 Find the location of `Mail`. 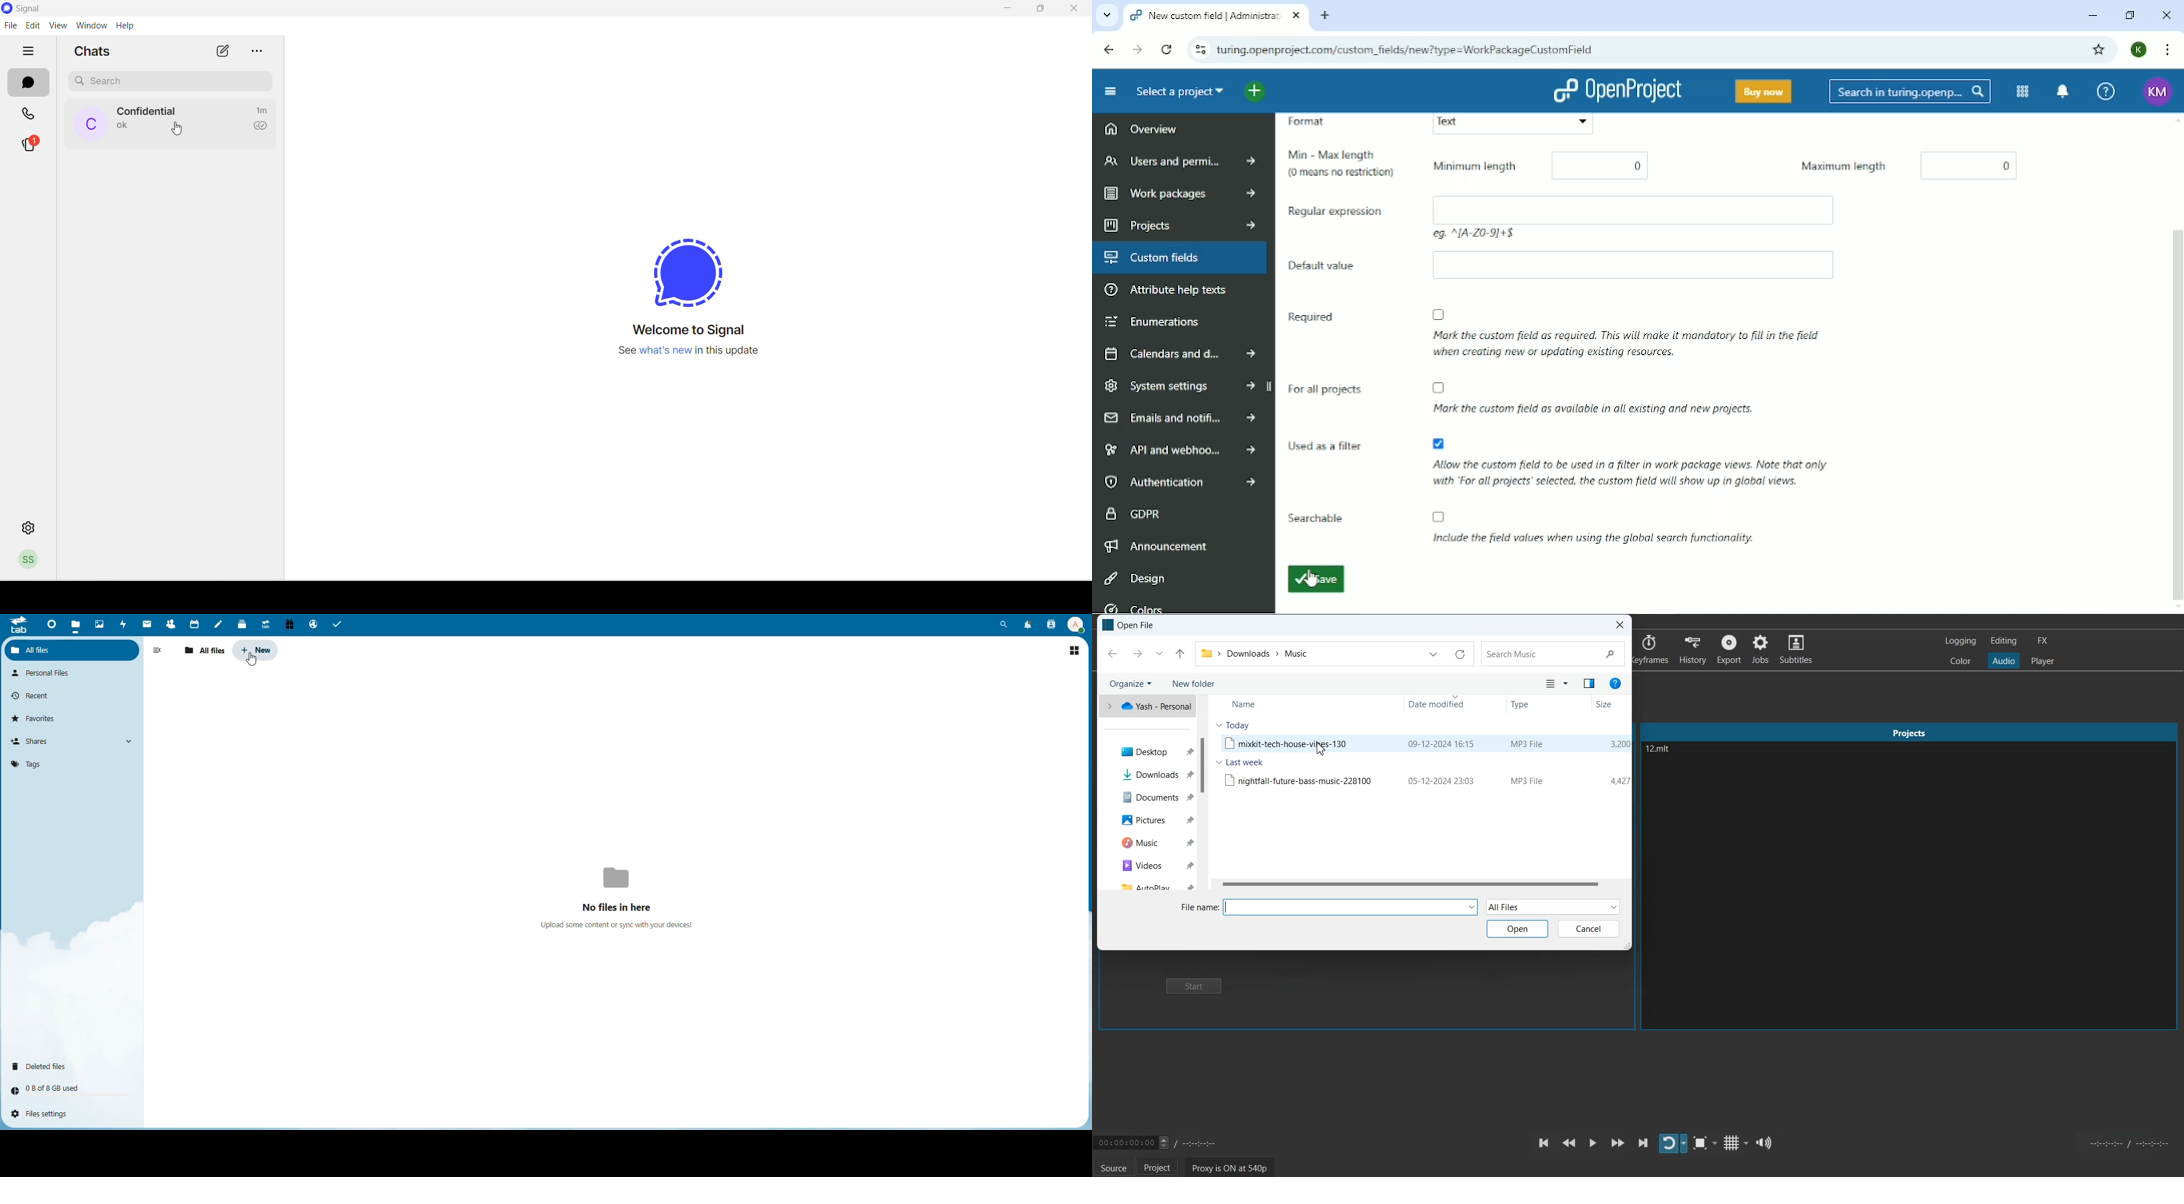

Mail is located at coordinates (147, 625).